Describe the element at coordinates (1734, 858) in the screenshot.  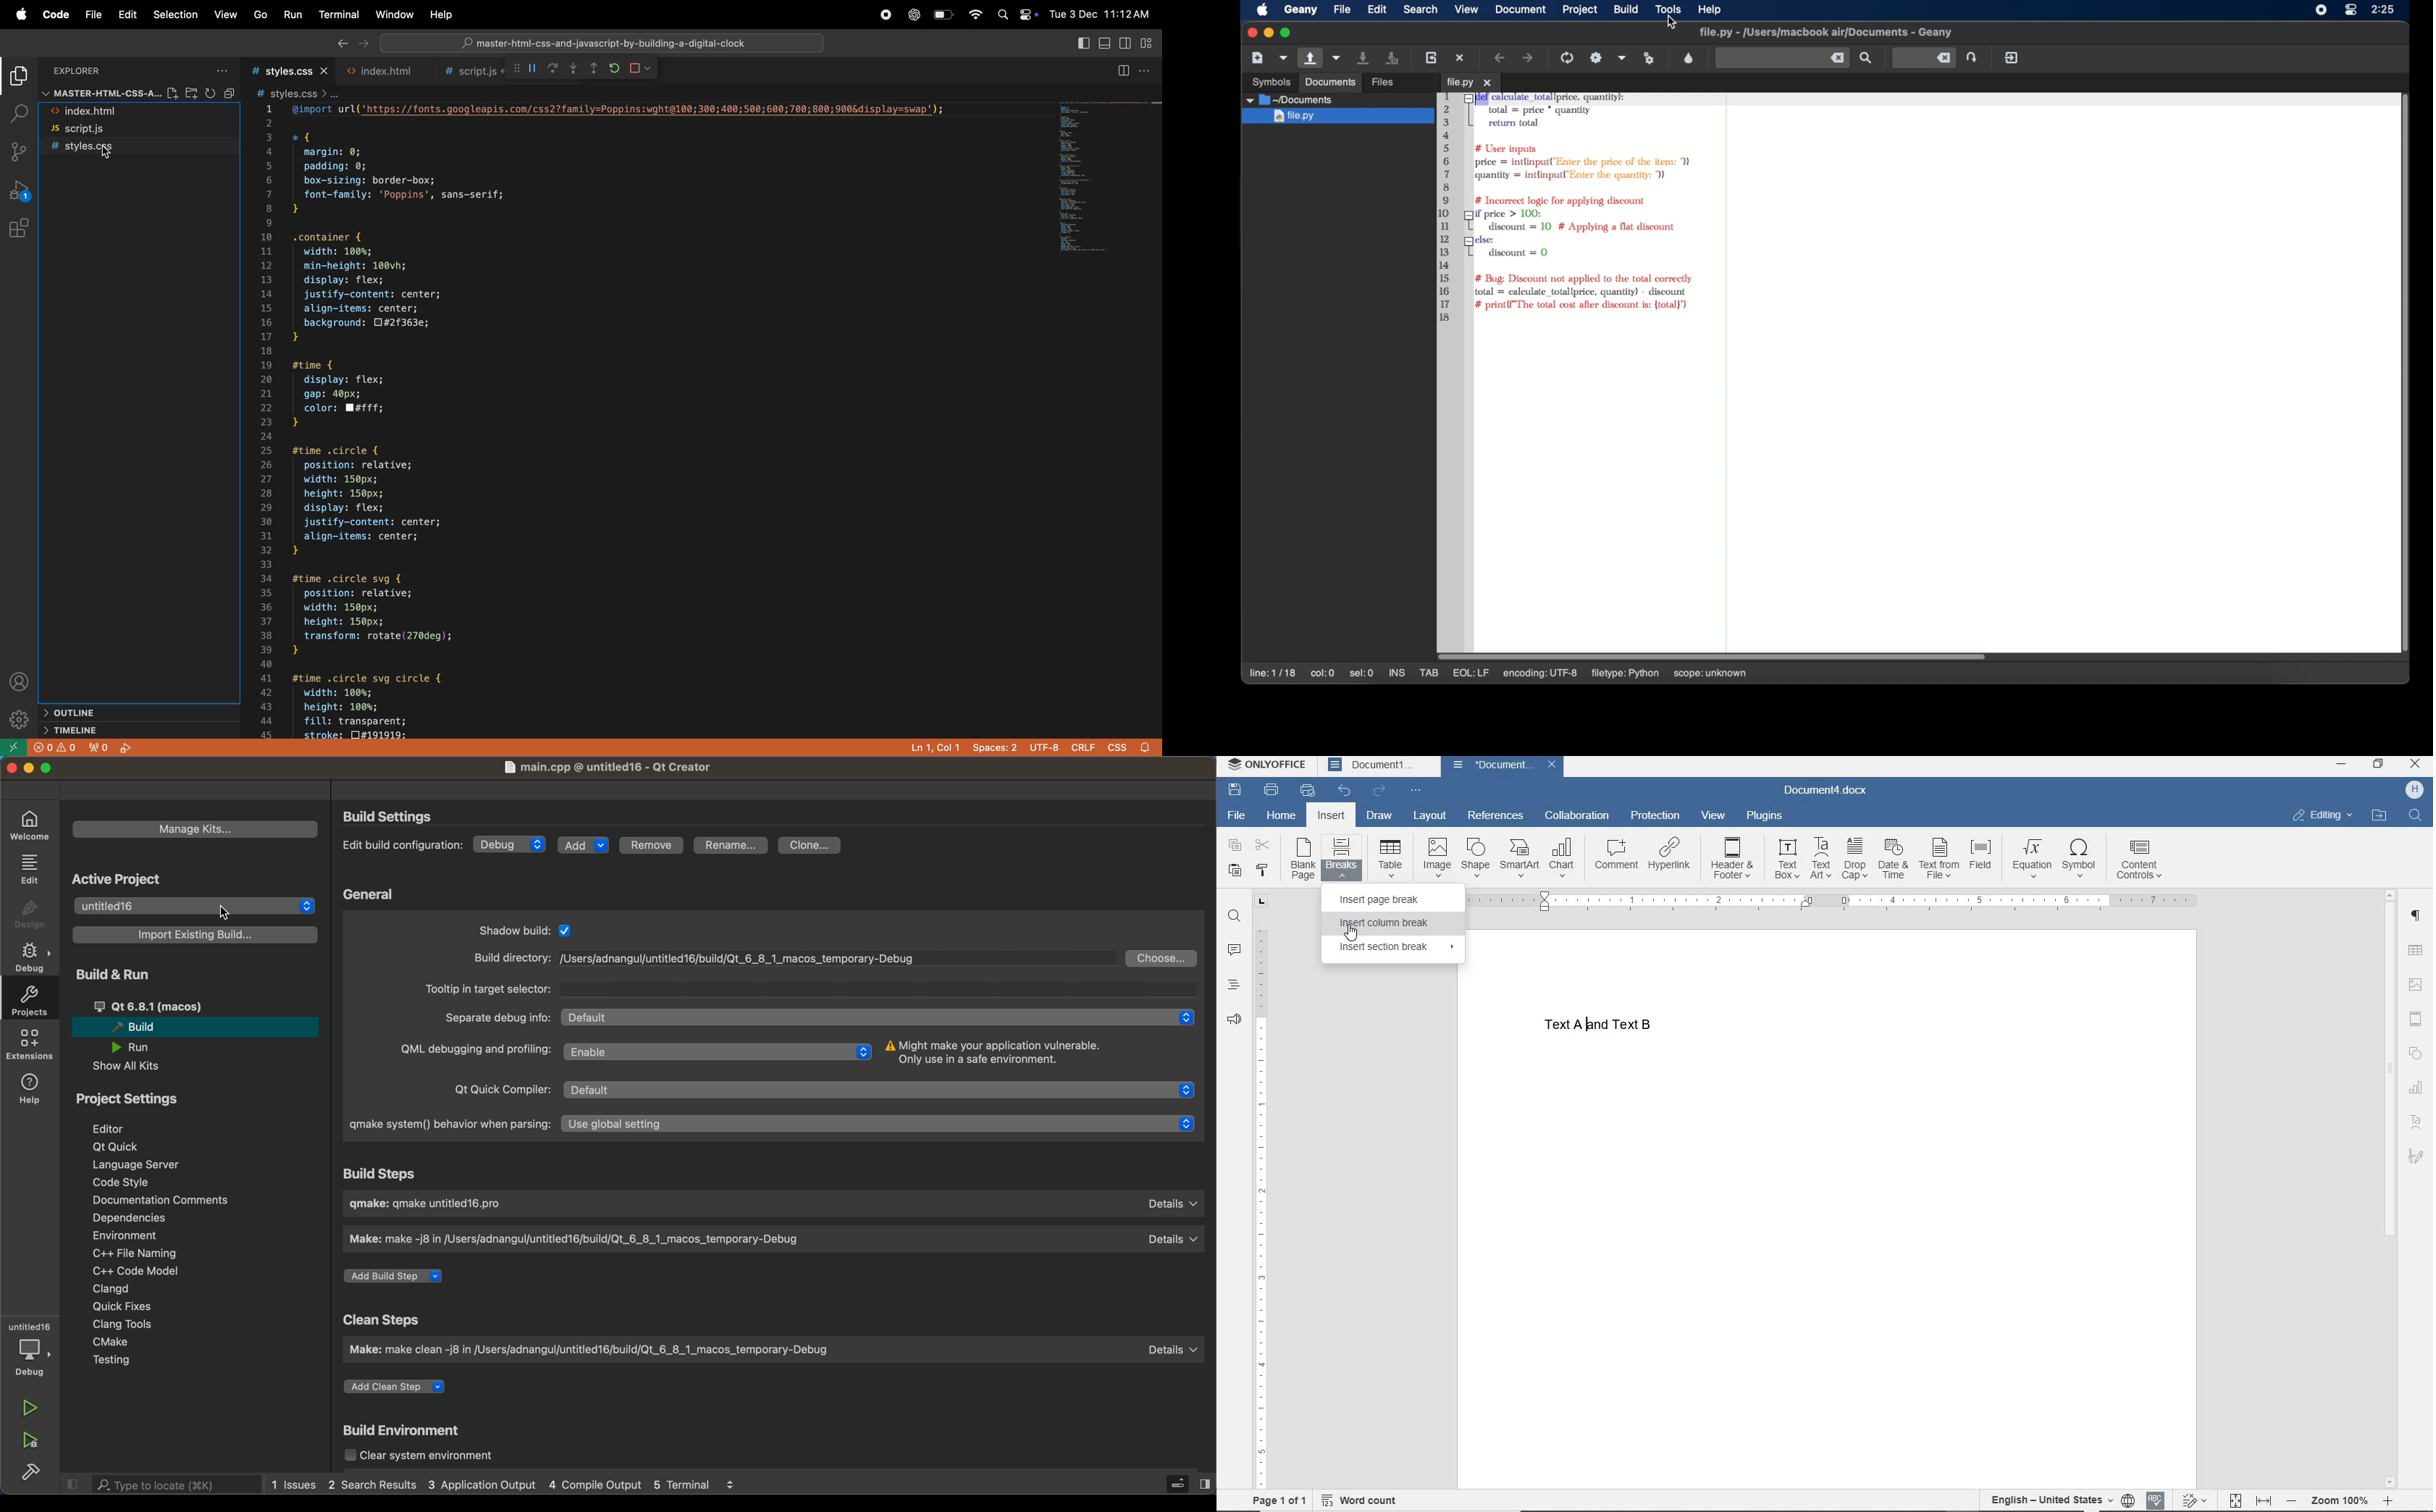
I see `HEADER & FOOTER` at that location.